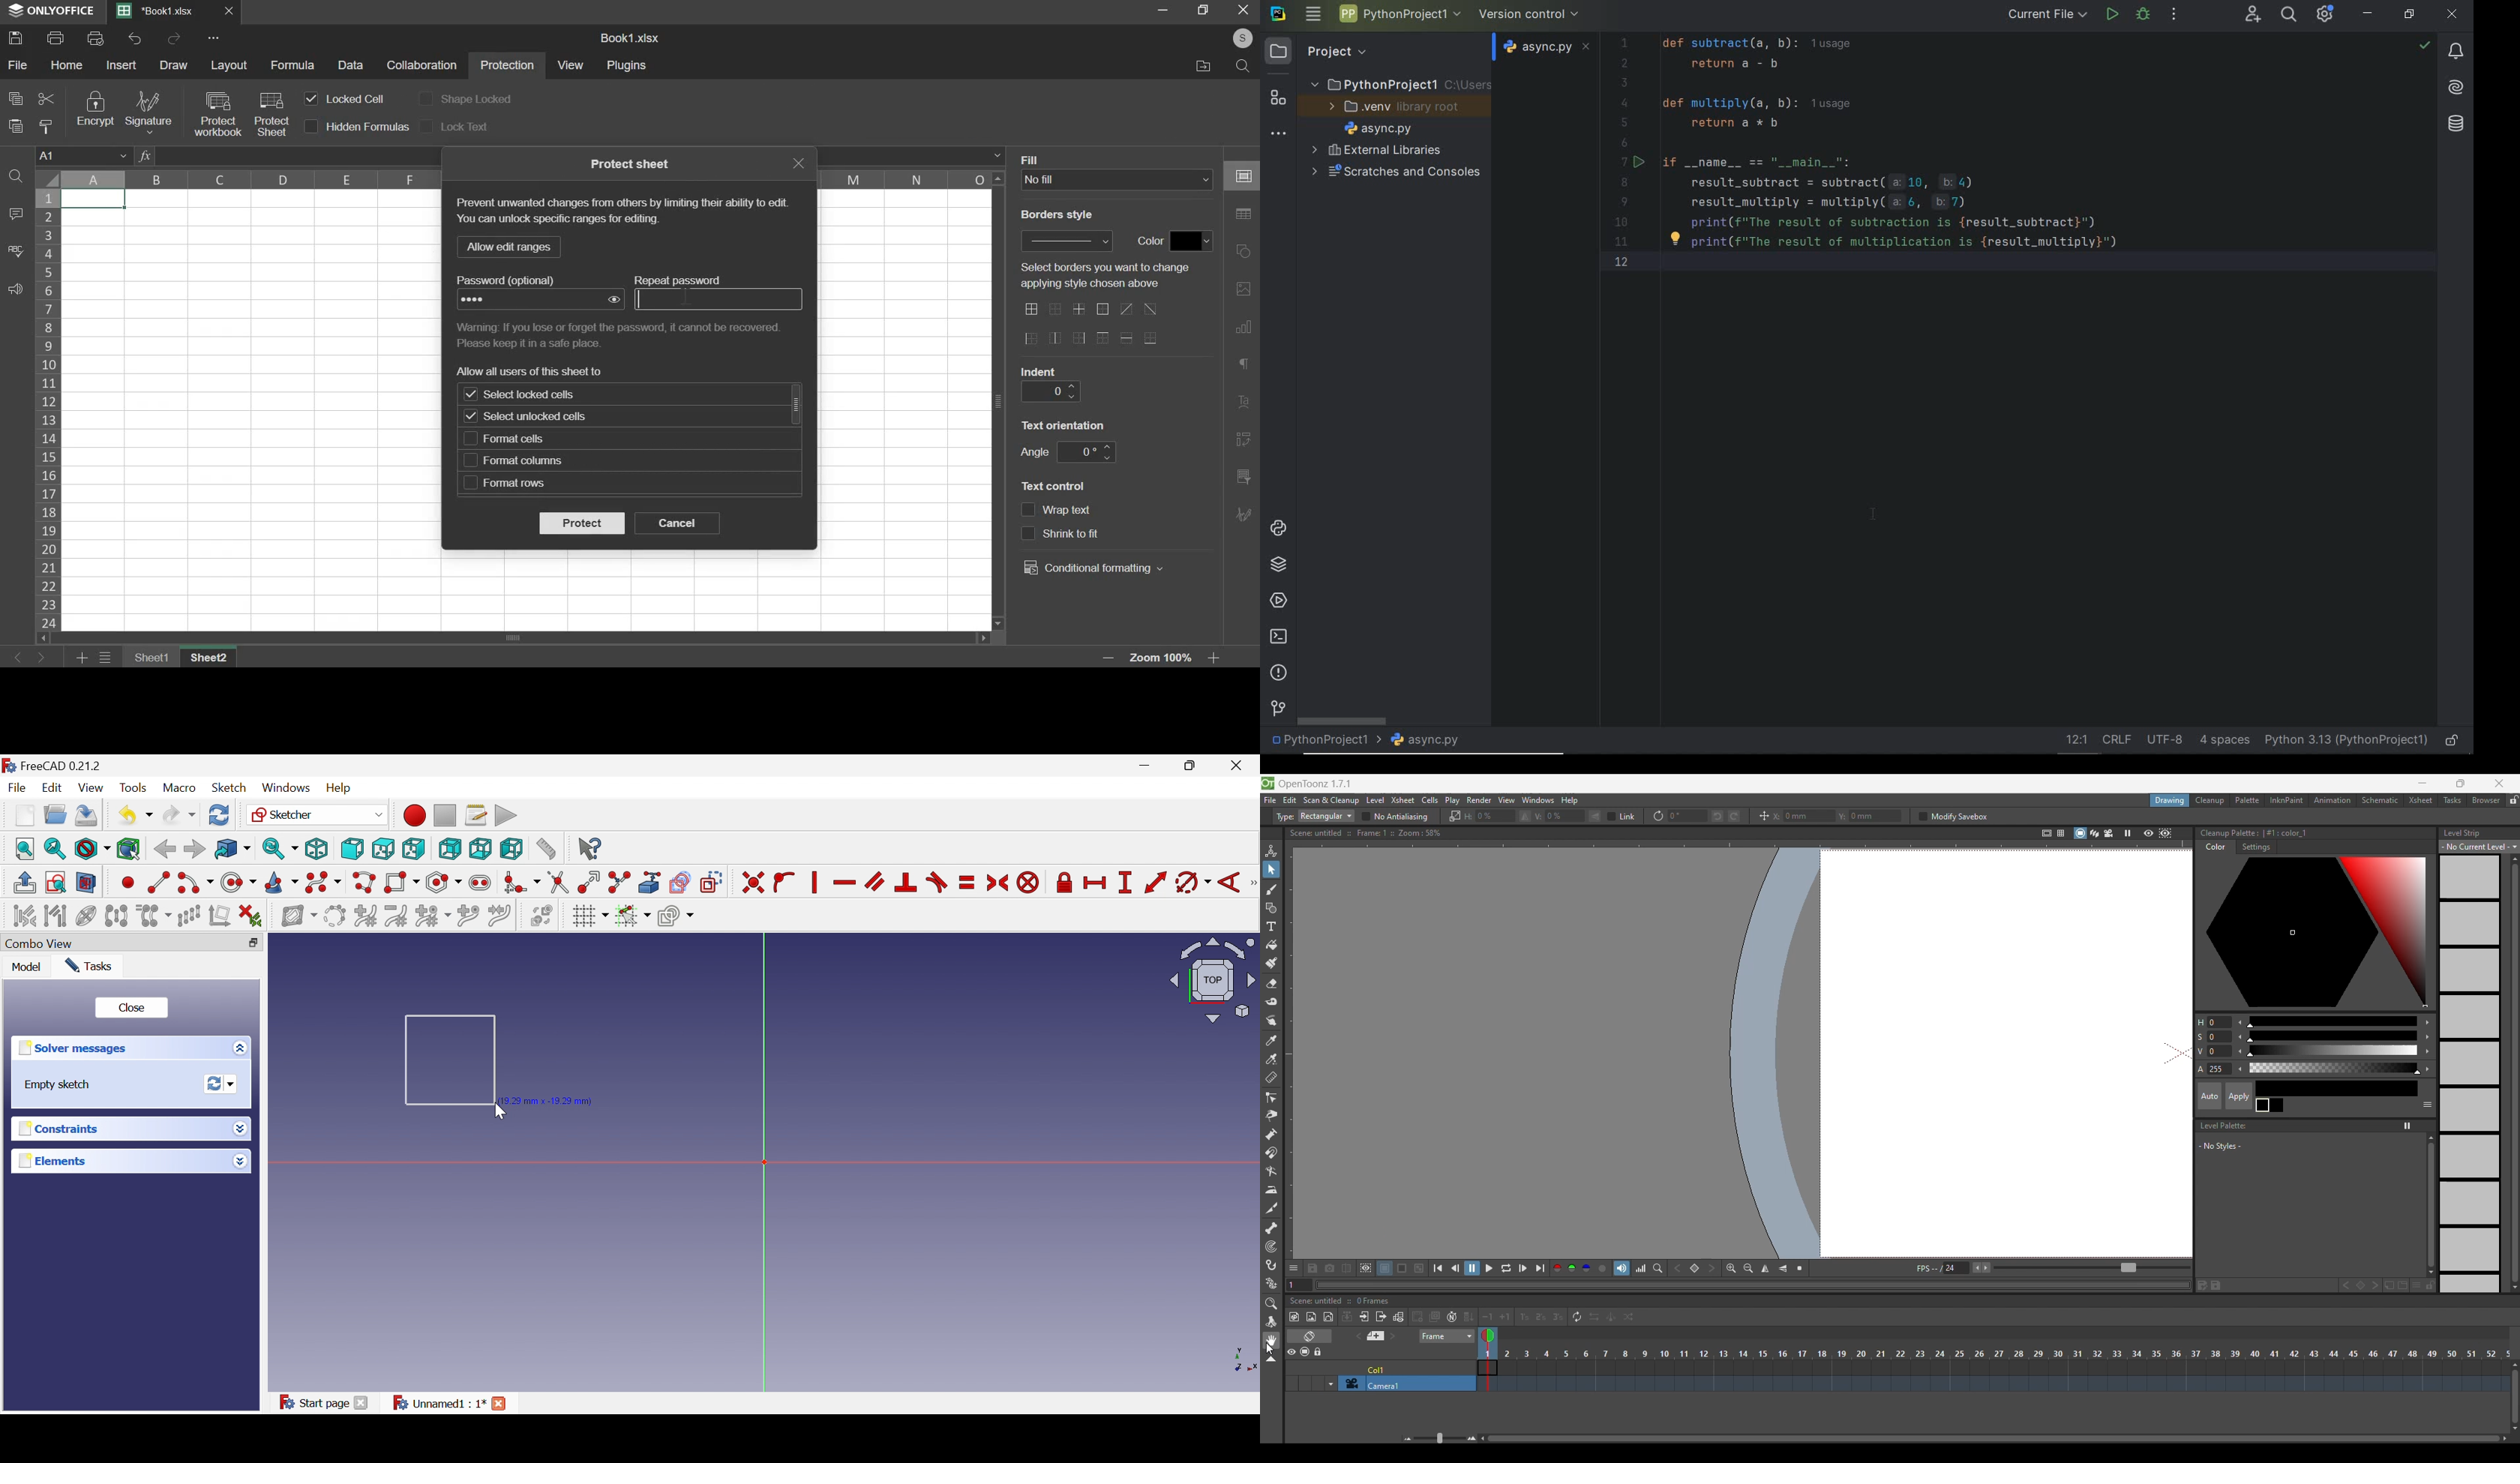 The height and width of the screenshot is (1484, 2520). What do you see at coordinates (178, 788) in the screenshot?
I see `Macro` at bounding box center [178, 788].